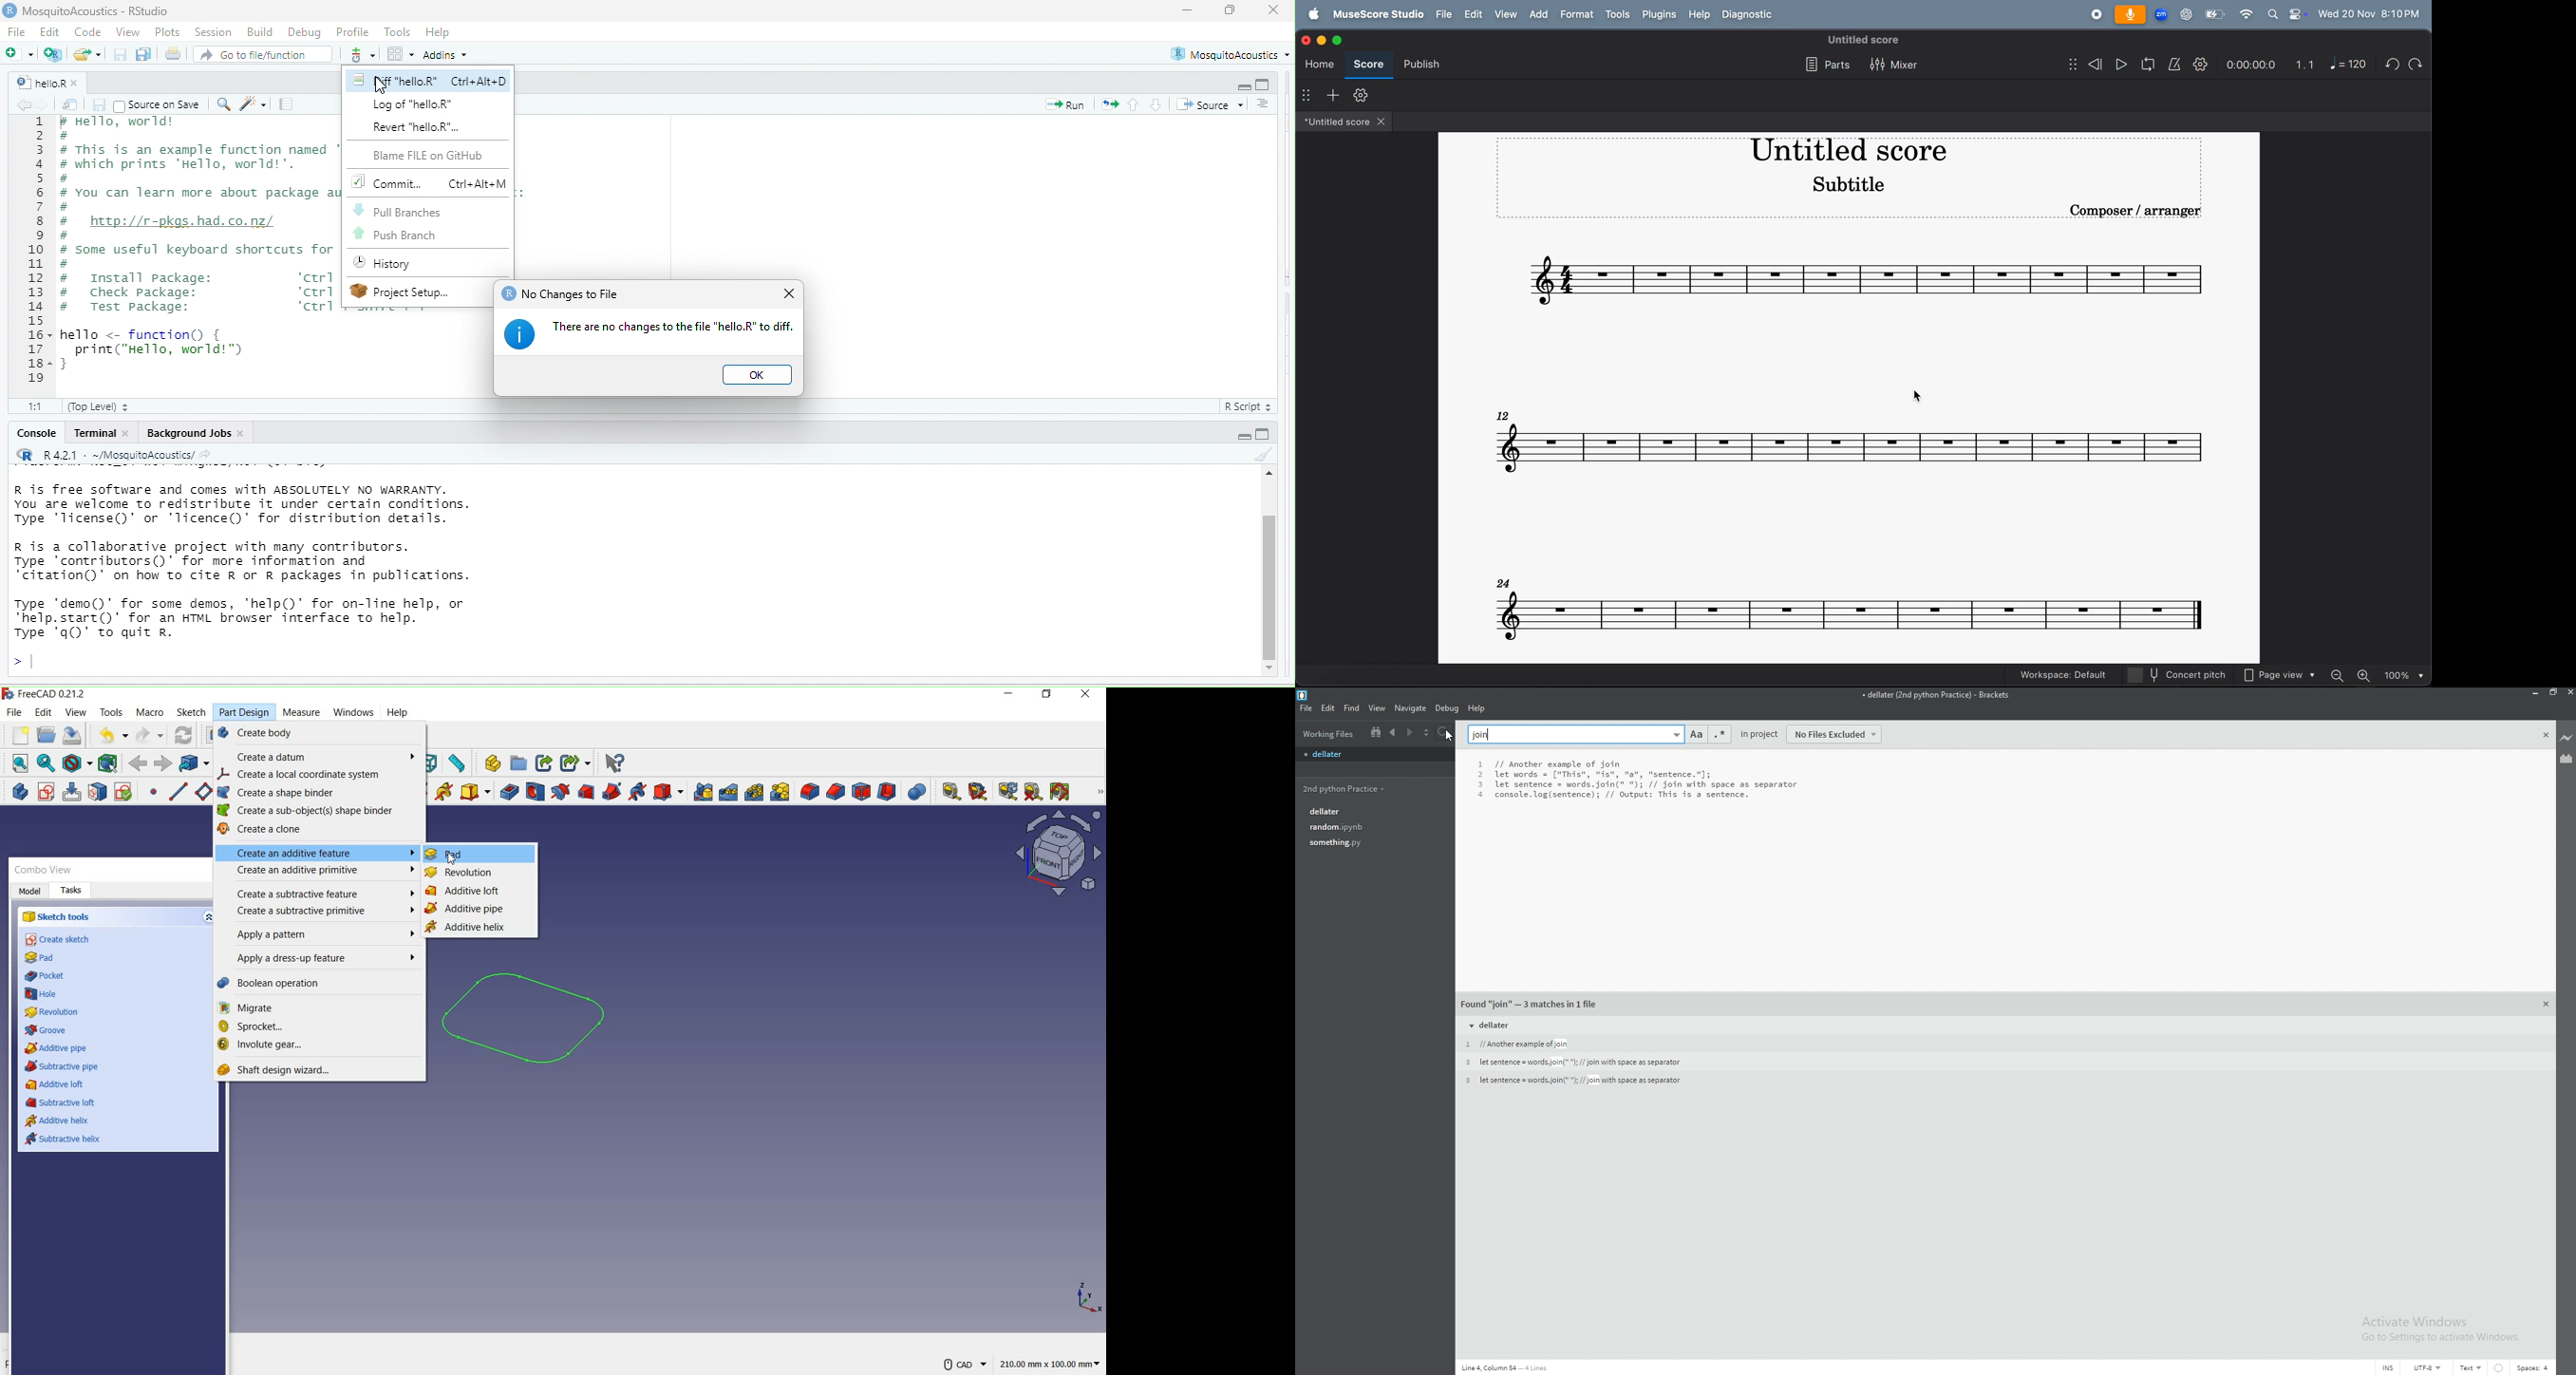 This screenshot has width=2576, height=1400. I want to click on Open, so click(520, 761).